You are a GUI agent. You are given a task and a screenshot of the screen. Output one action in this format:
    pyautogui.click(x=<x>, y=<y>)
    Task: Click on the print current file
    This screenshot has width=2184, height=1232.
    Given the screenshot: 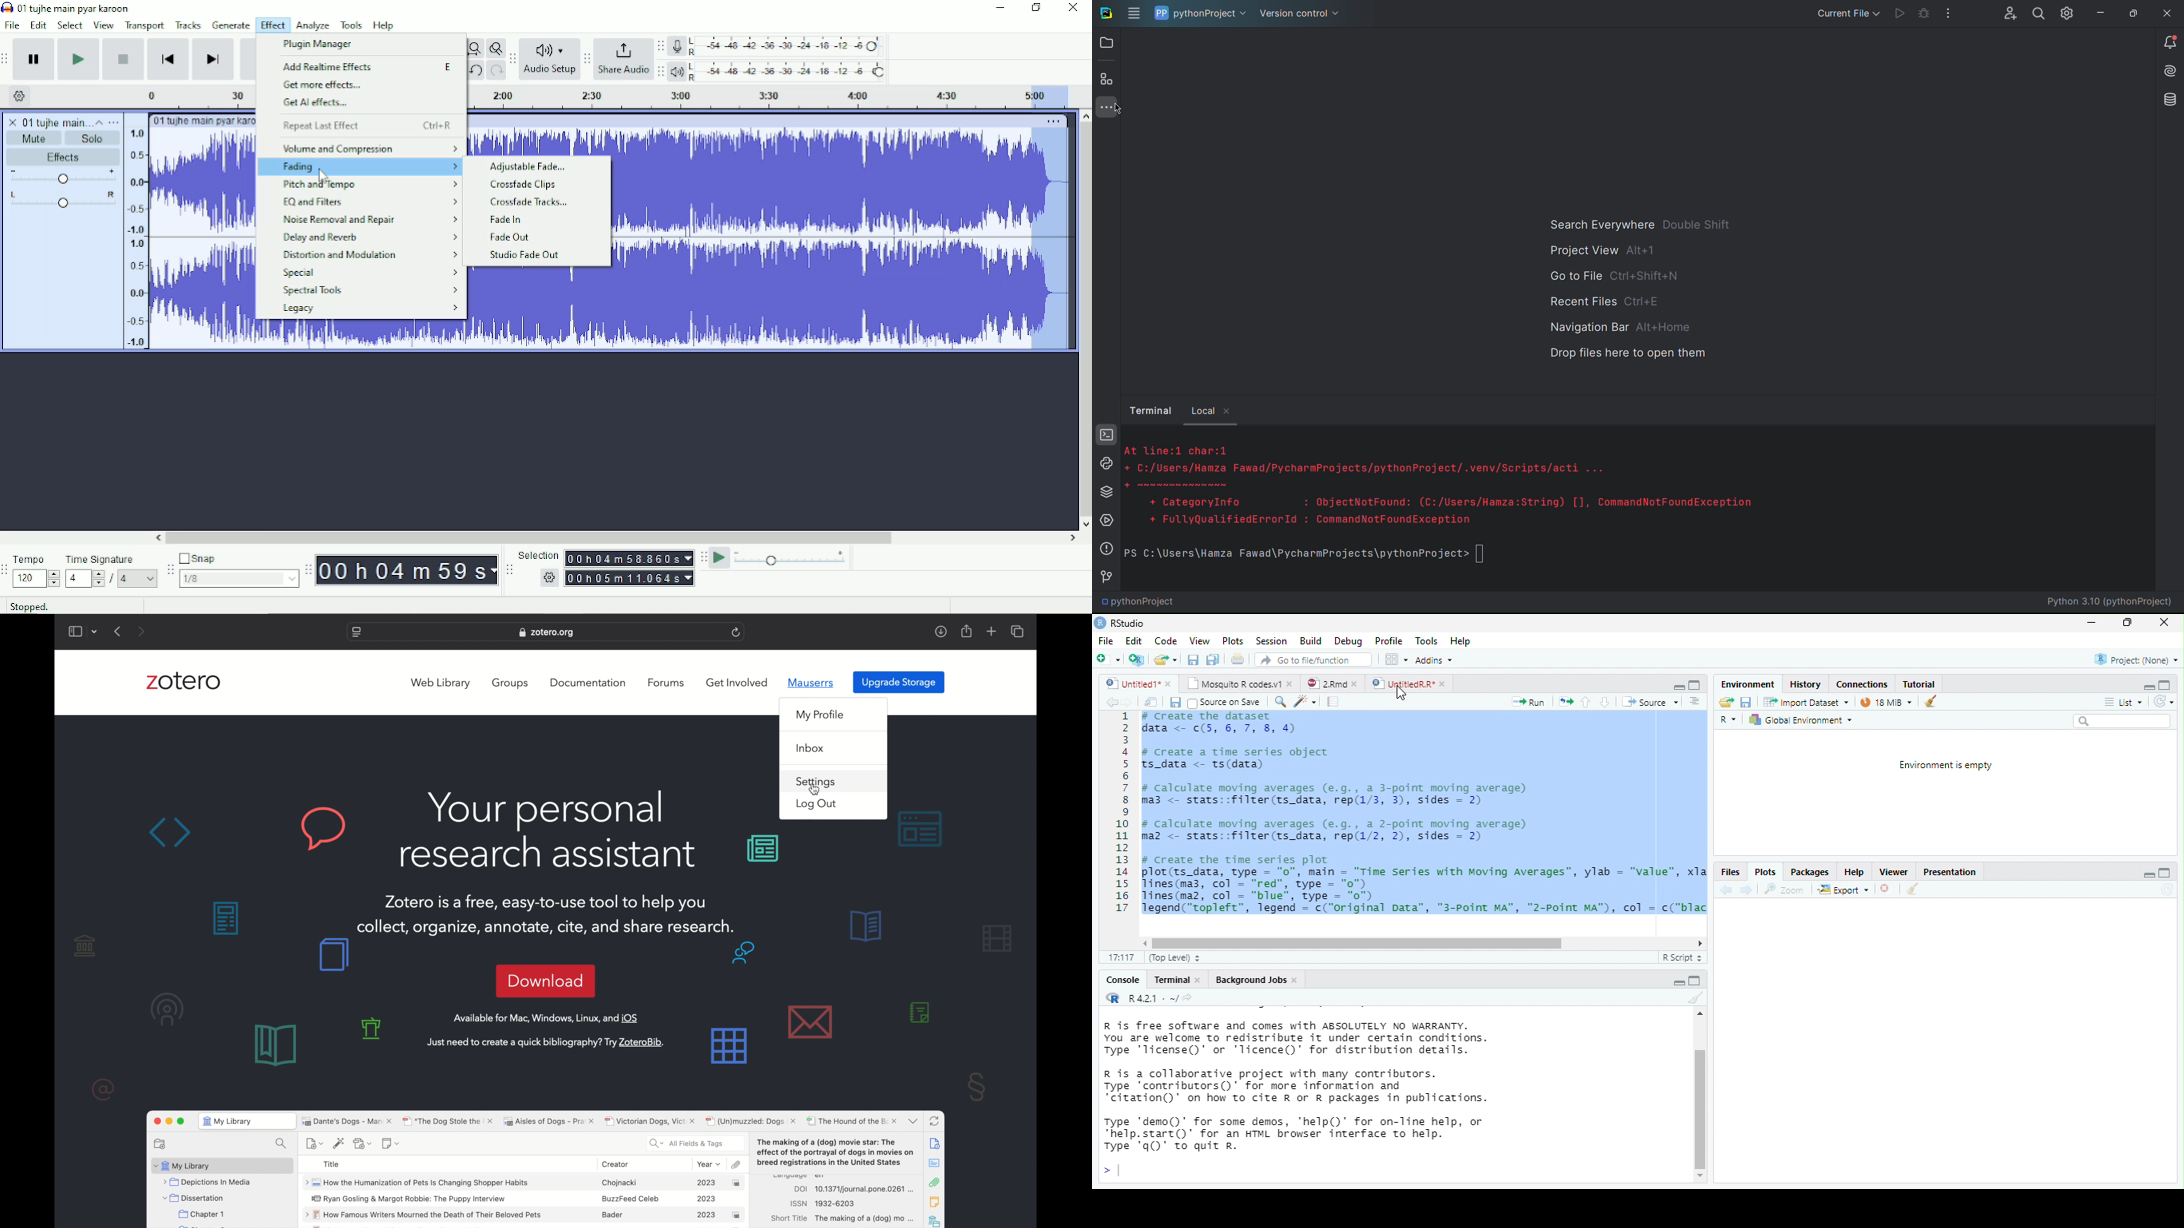 What is the action you would take?
    pyautogui.click(x=1213, y=660)
    